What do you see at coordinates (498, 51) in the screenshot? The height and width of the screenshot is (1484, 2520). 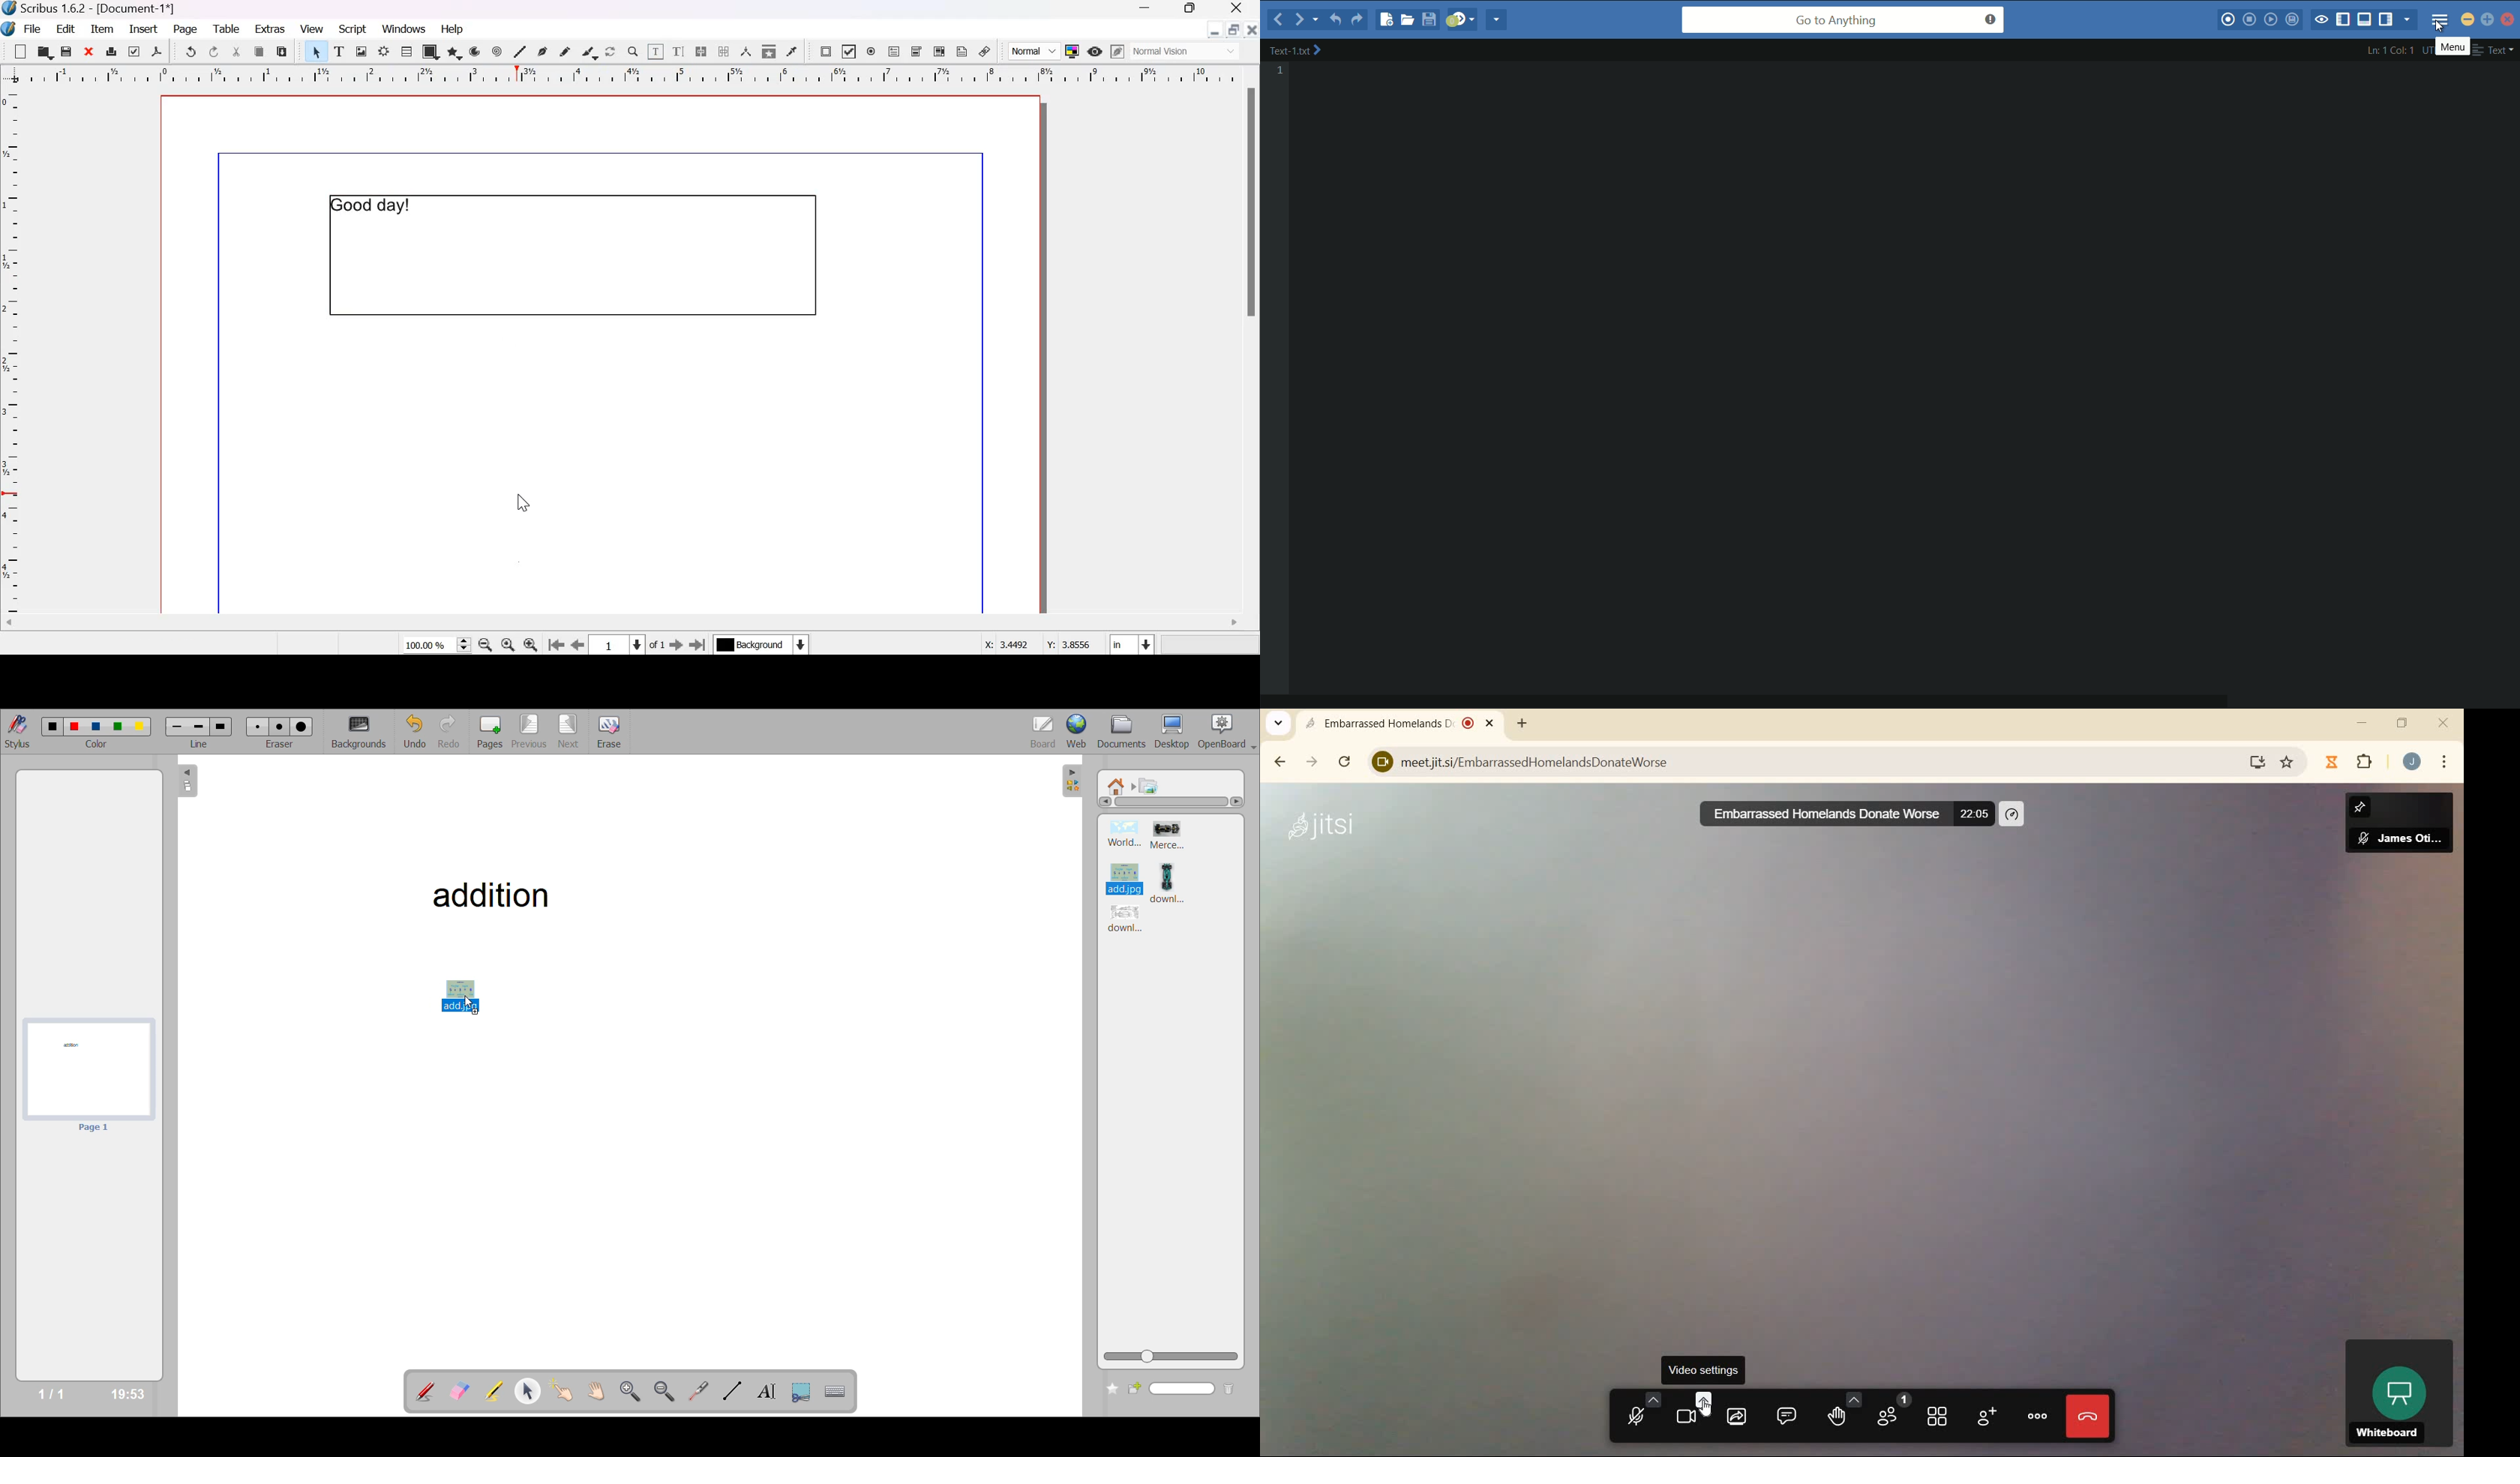 I see `spiral` at bounding box center [498, 51].